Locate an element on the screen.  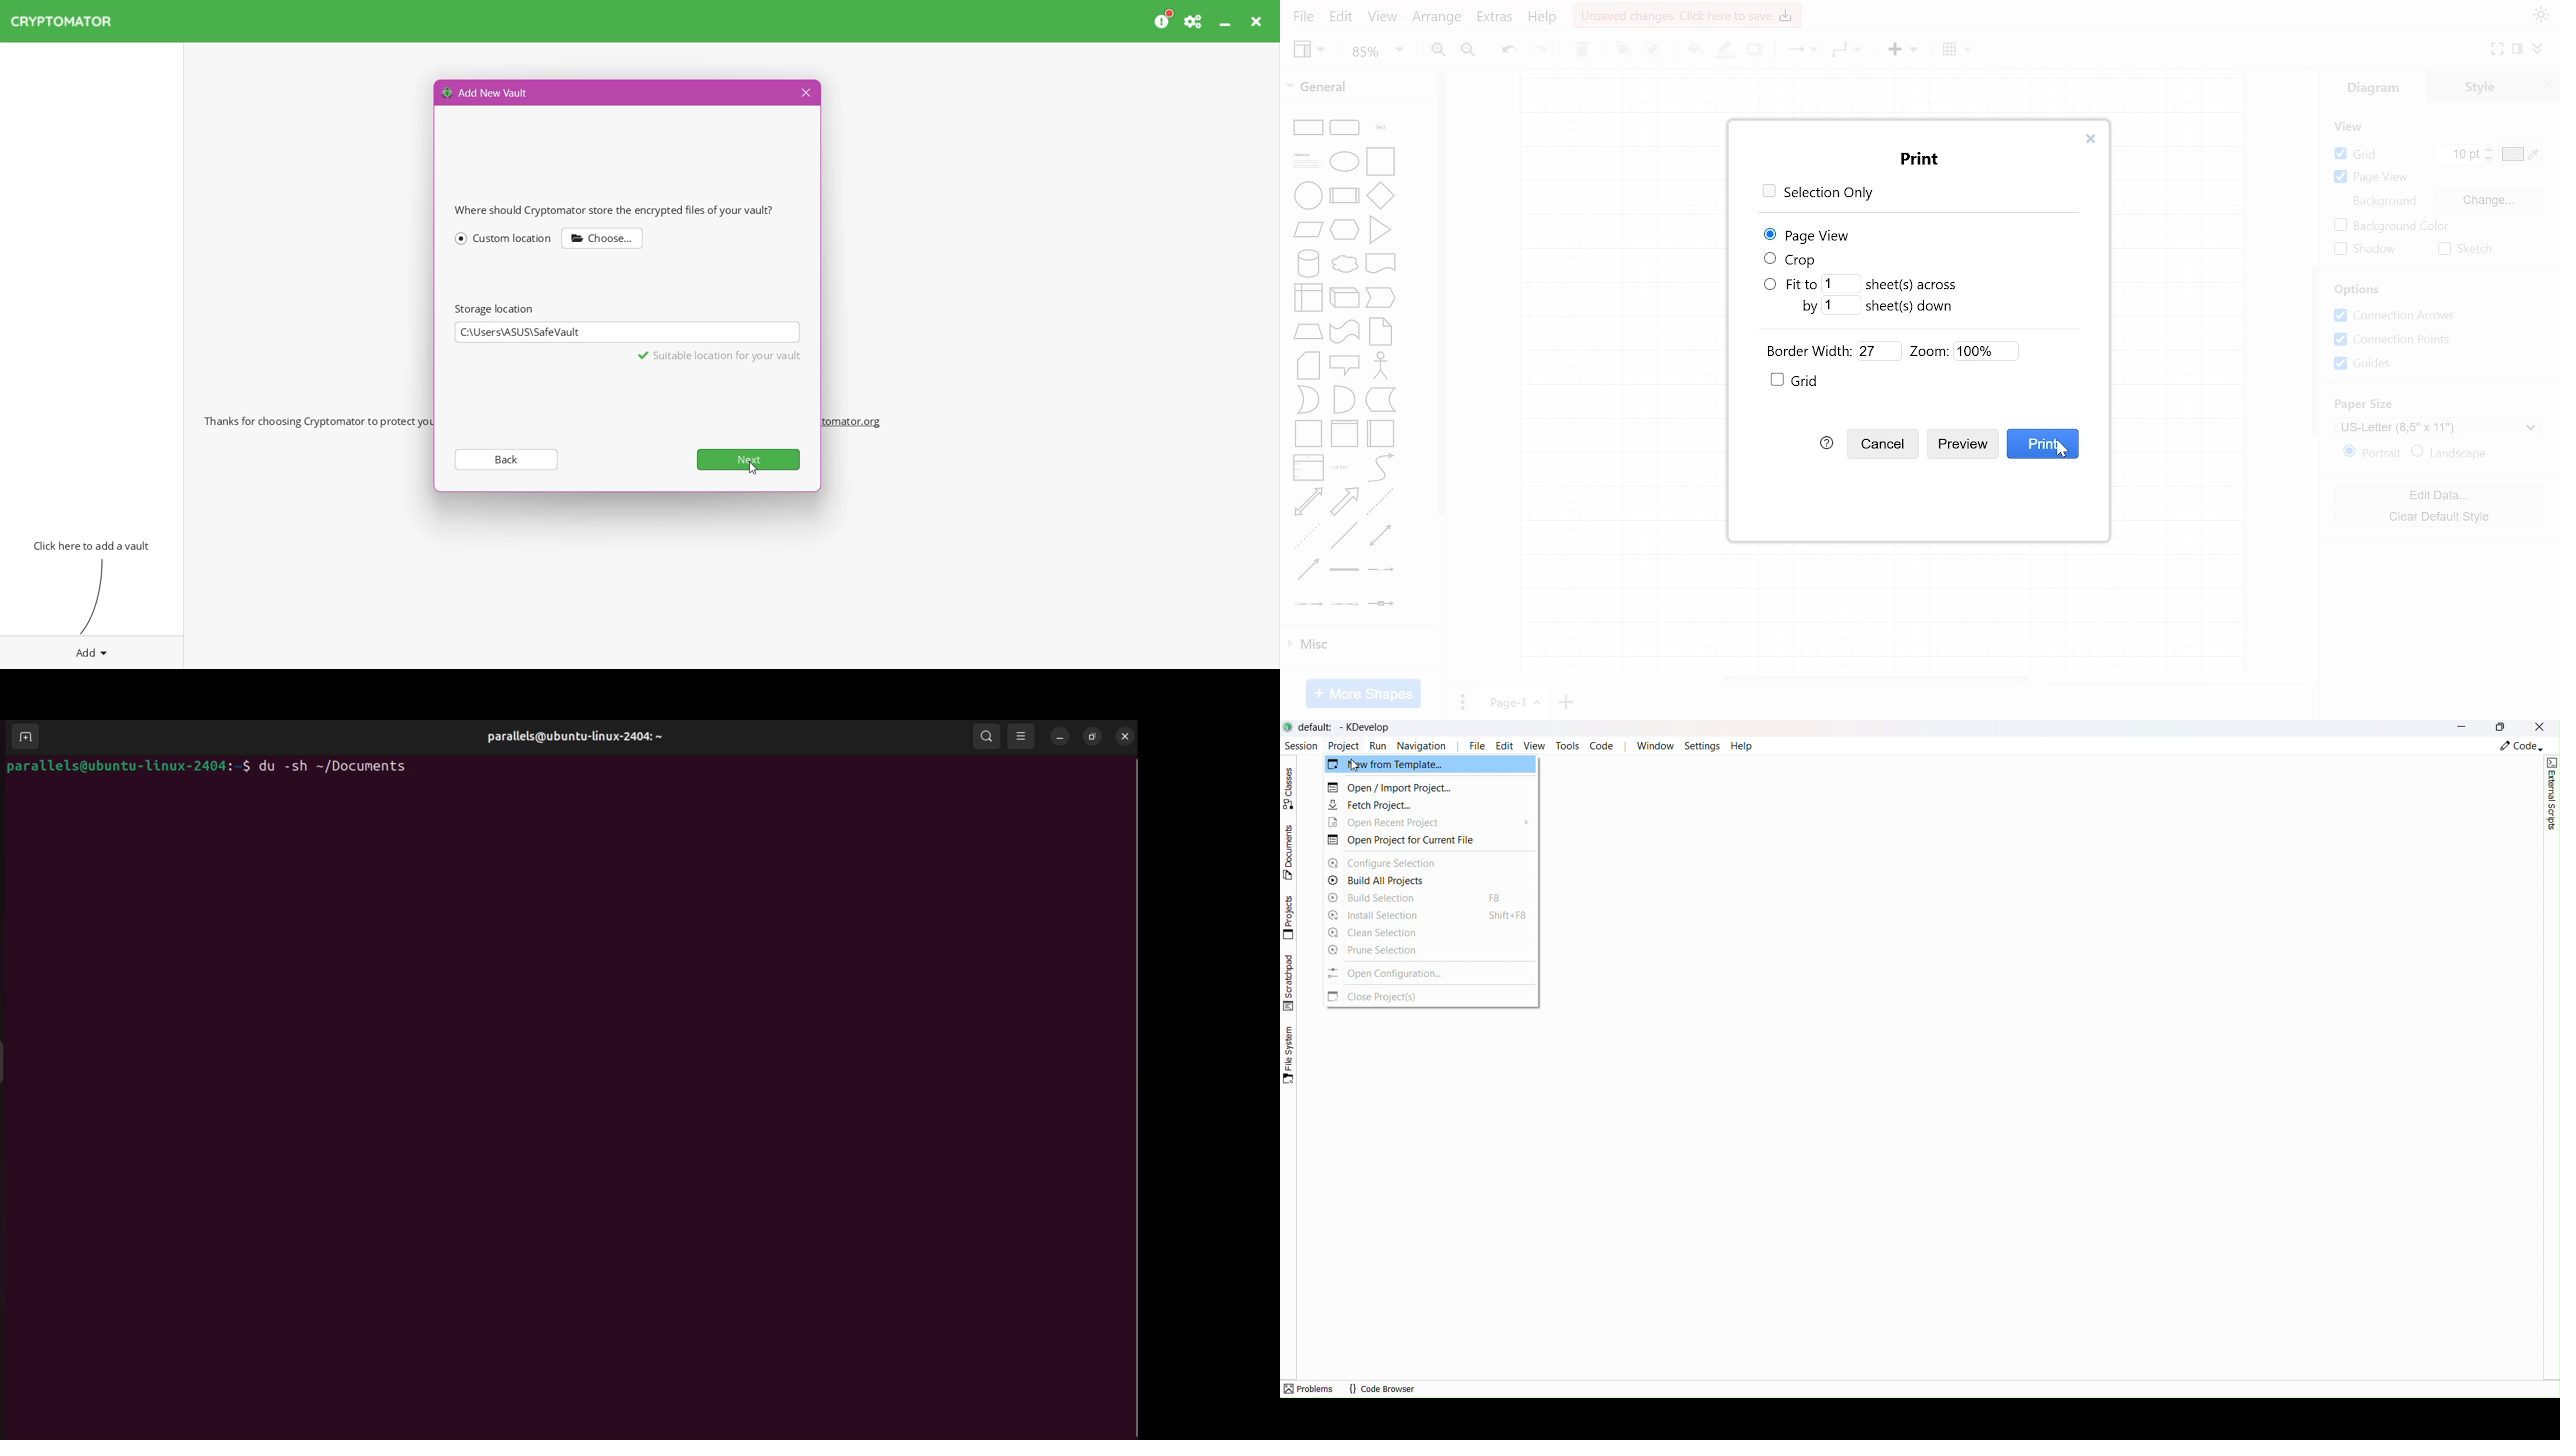
Grid  is located at coordinates (2357, 154).